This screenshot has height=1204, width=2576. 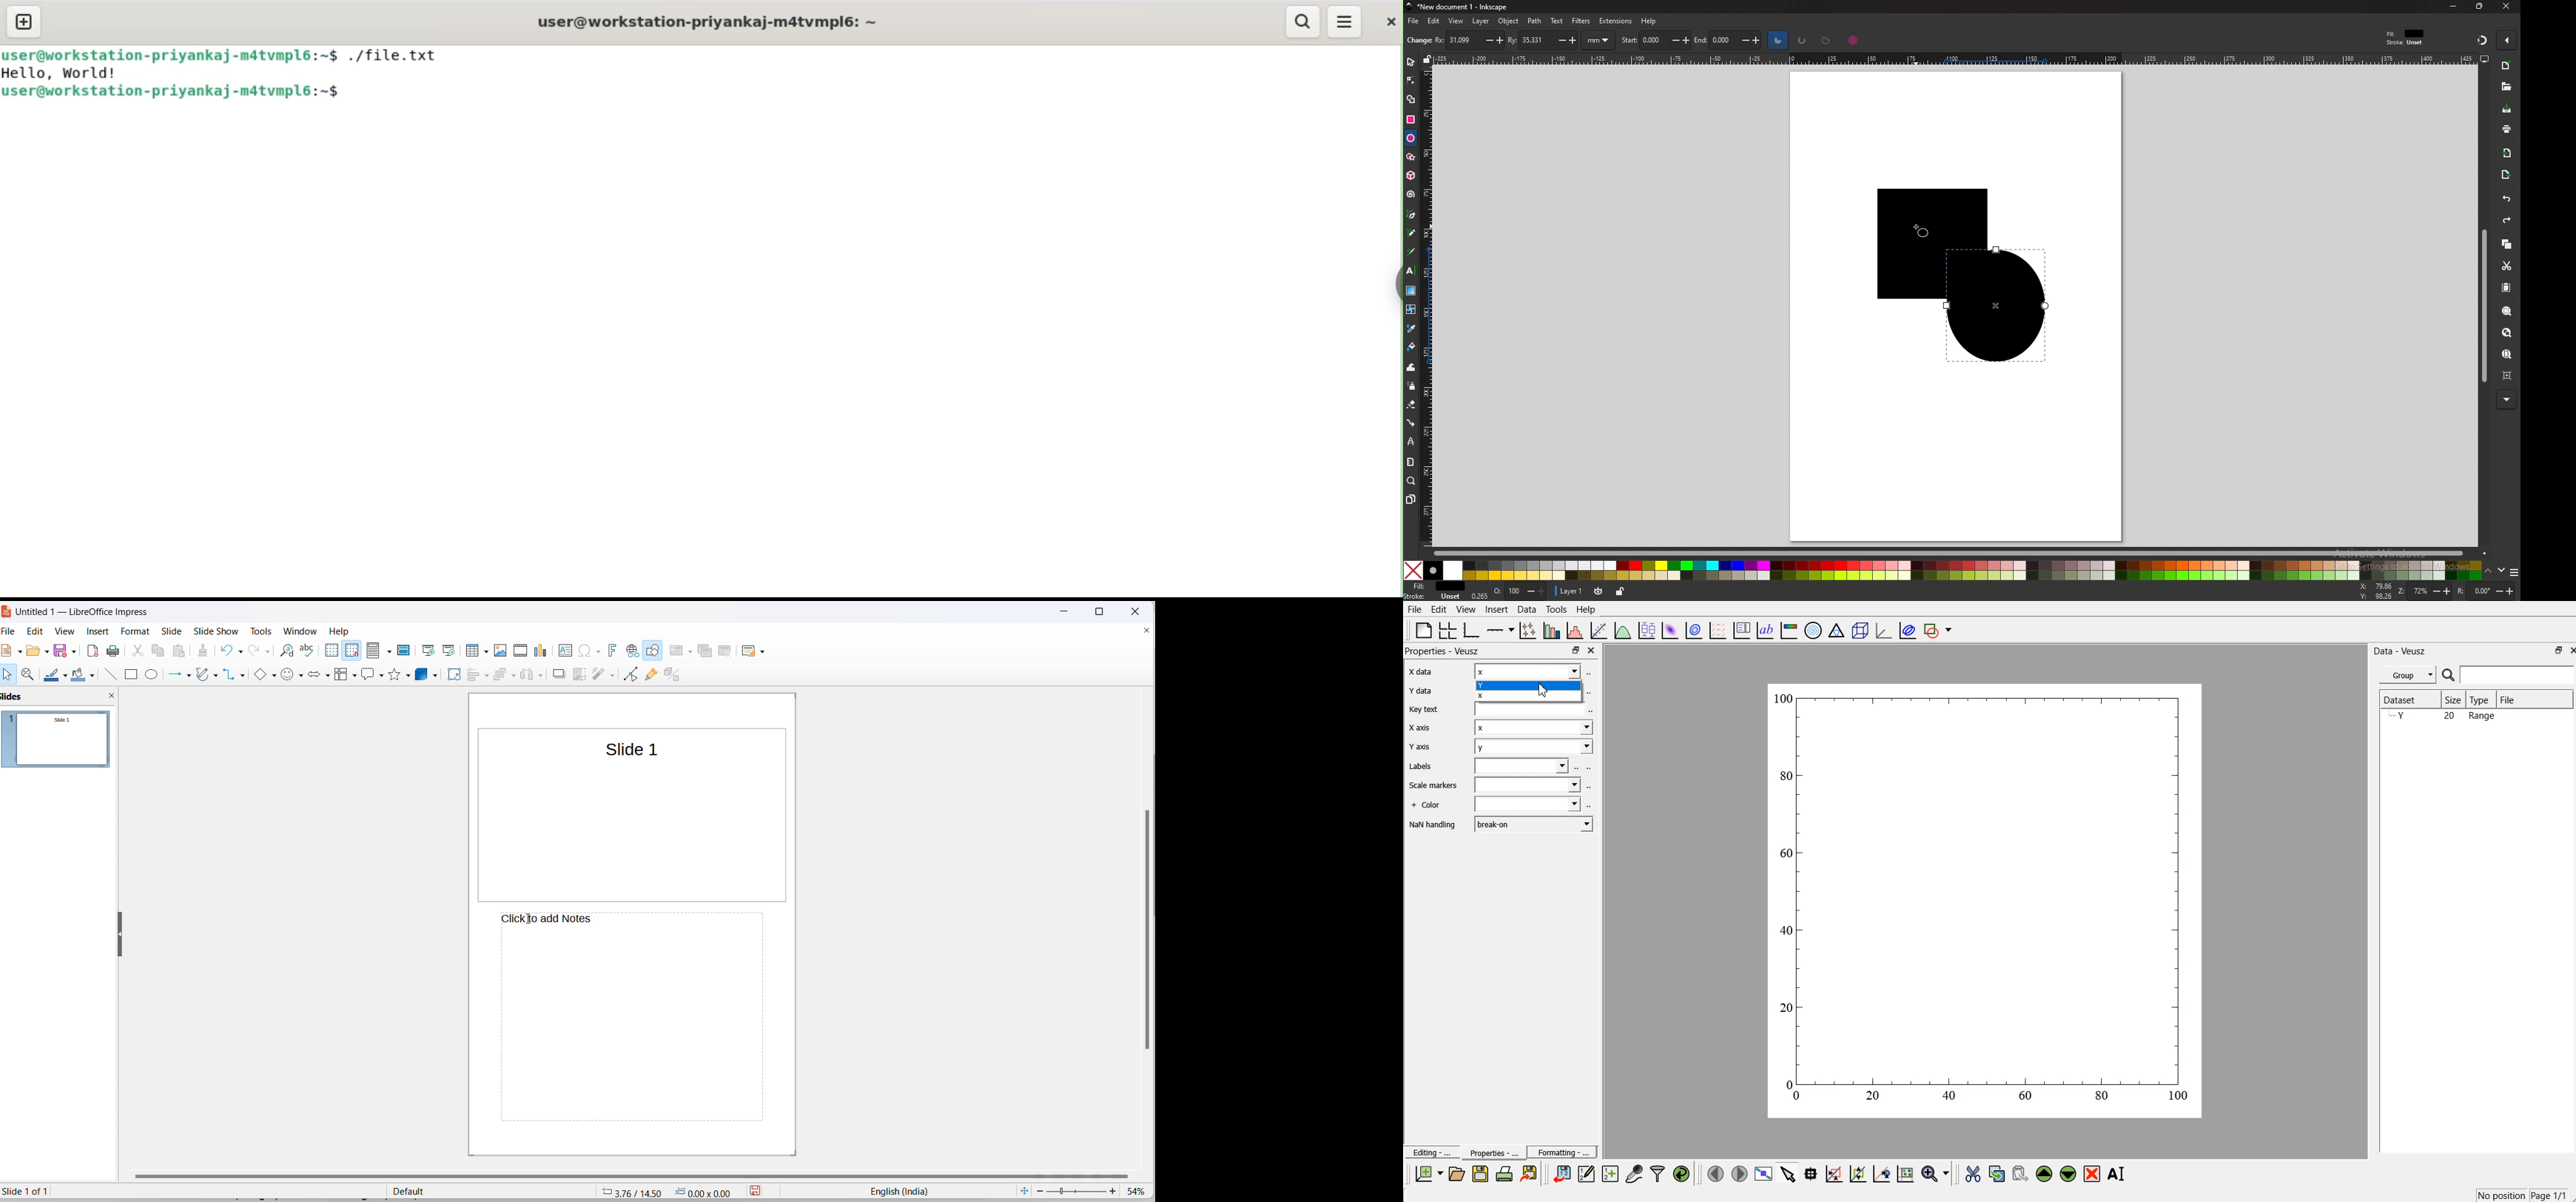 I want to click on lpe, so click(x=1411, y=441).